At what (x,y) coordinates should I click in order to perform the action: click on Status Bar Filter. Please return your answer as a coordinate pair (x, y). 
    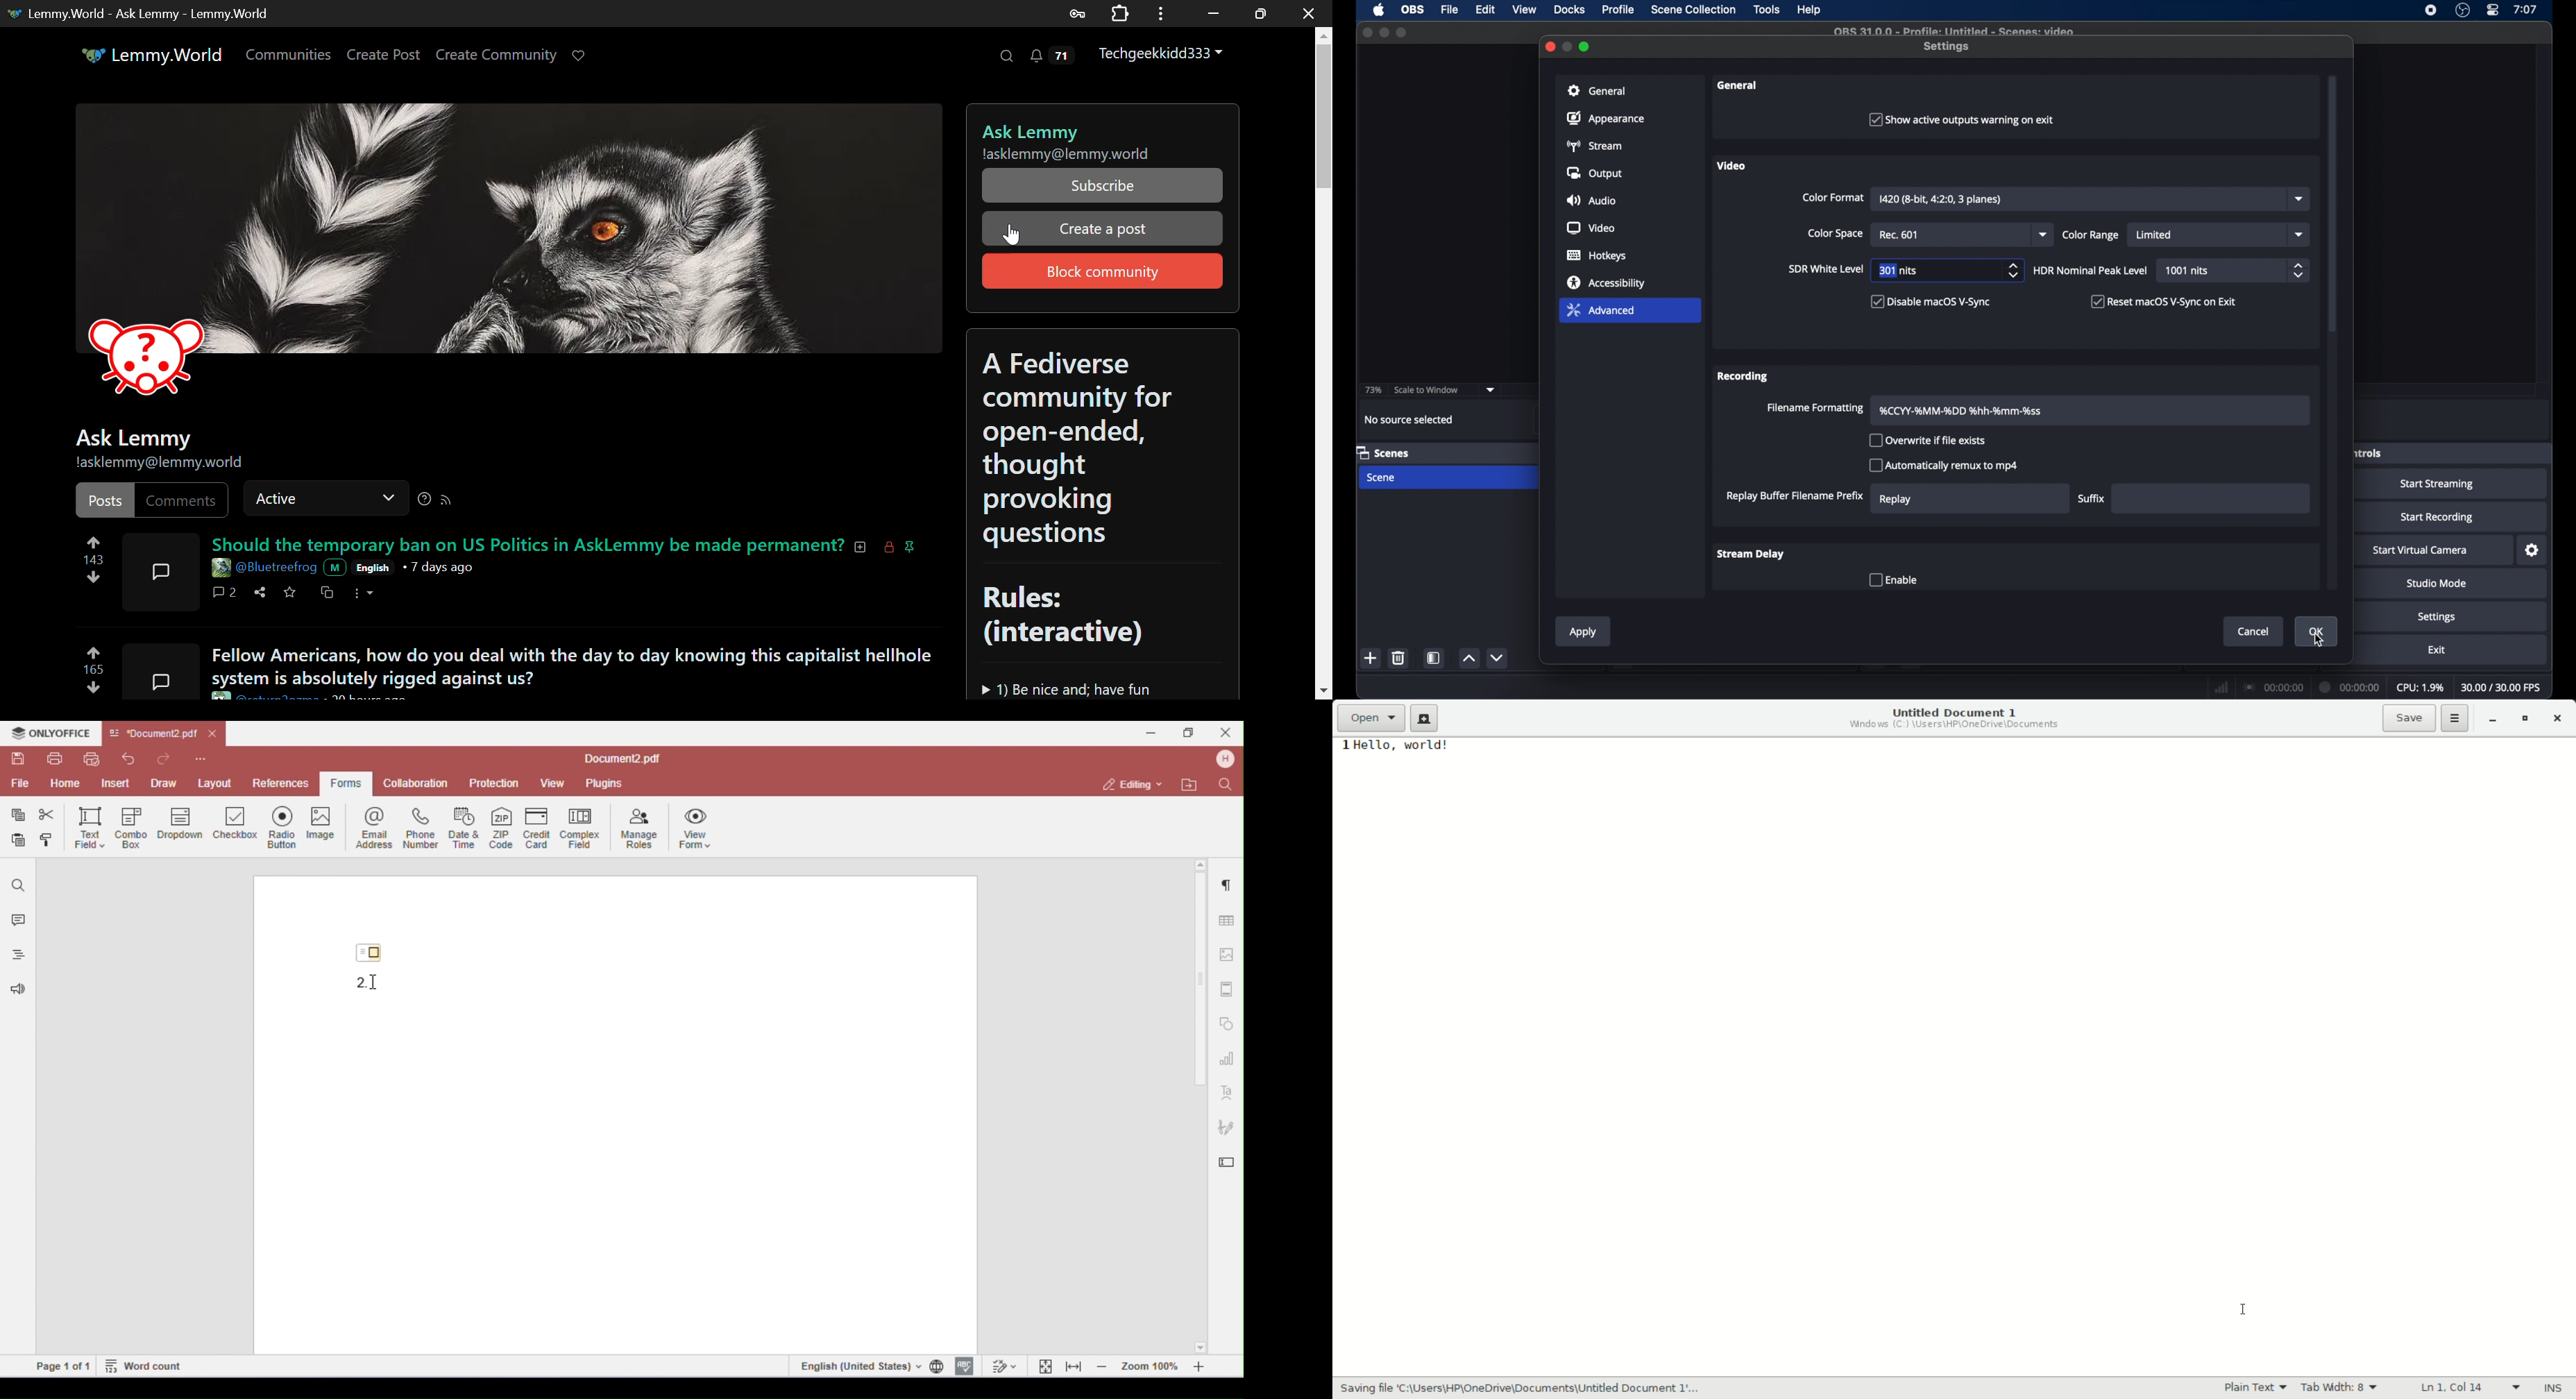
    Looking at the image, I should click on (325, 495).